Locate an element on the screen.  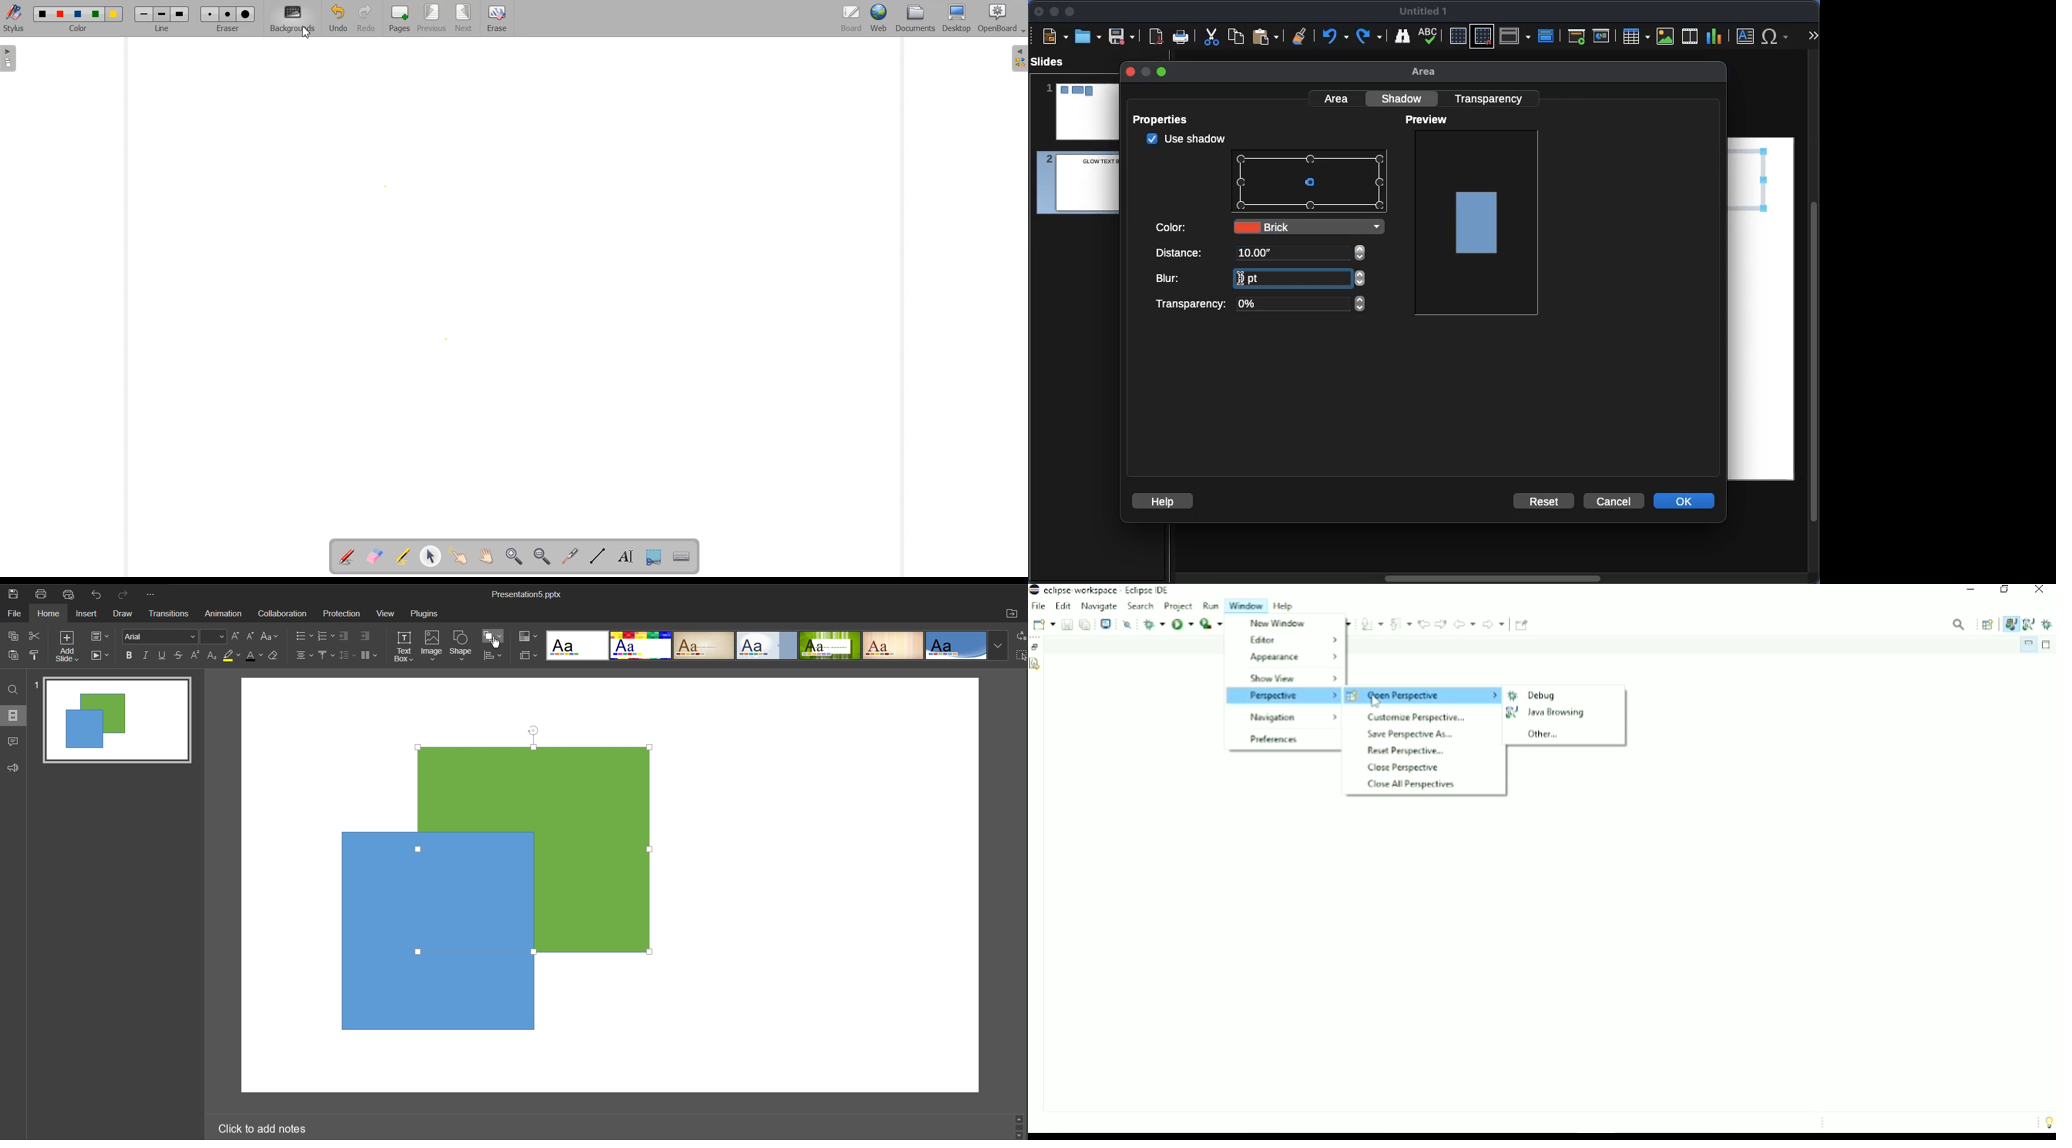
Cut is located at coordinates (1211, 36).